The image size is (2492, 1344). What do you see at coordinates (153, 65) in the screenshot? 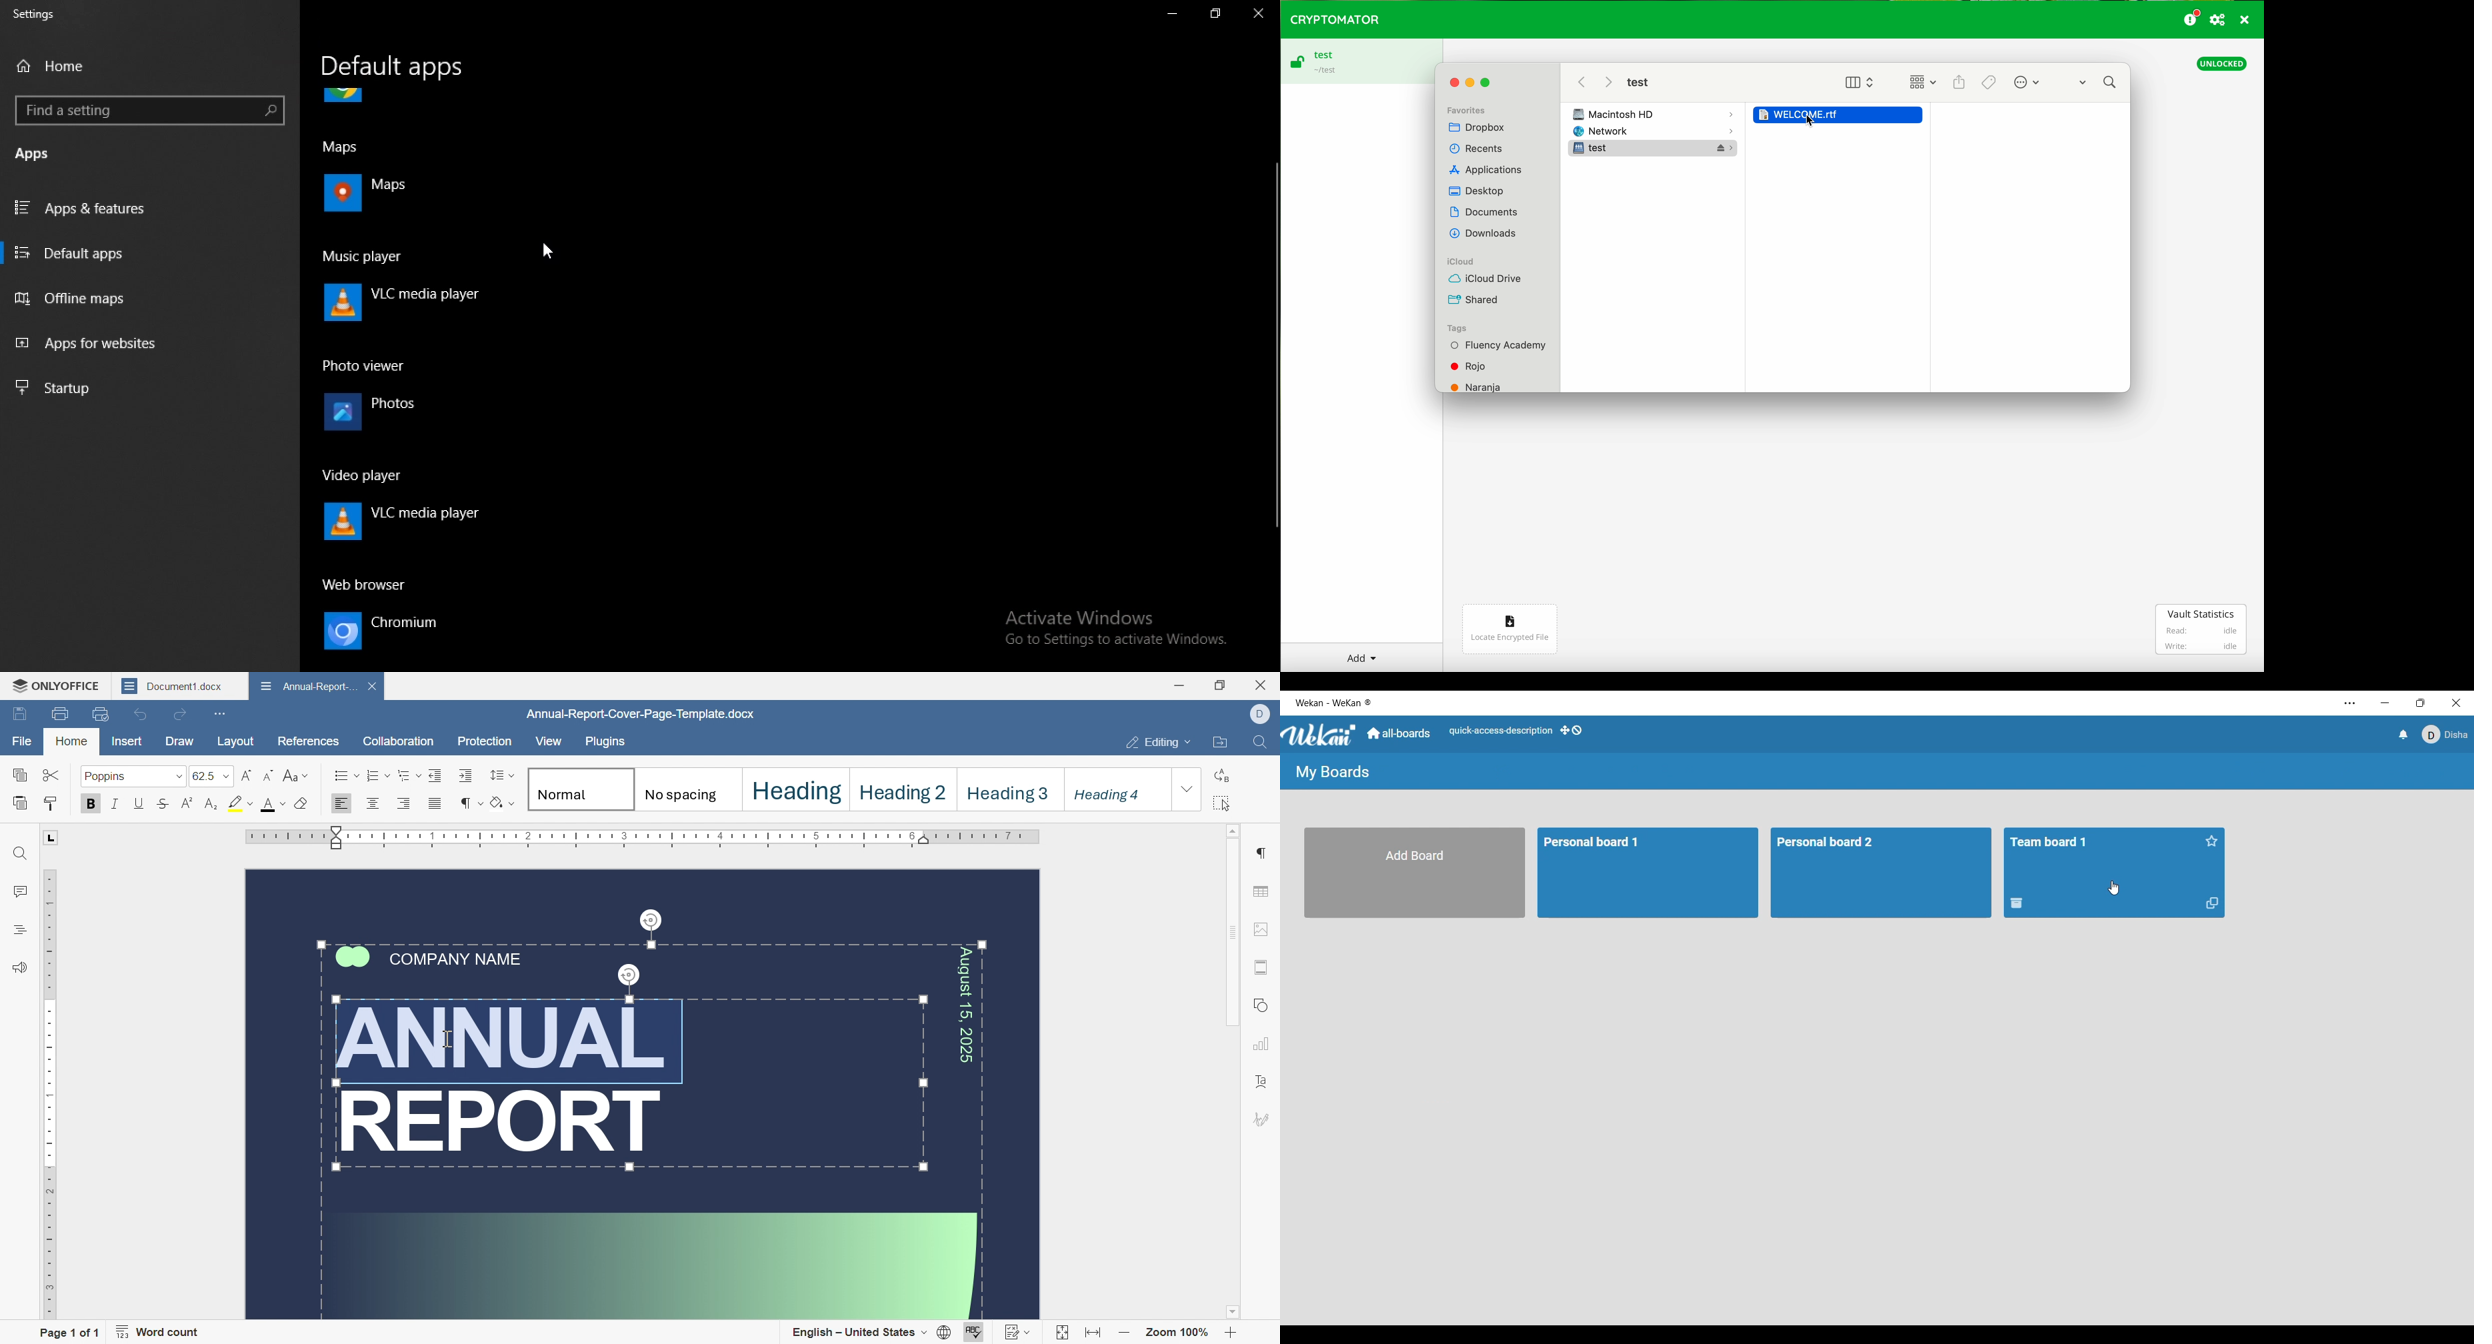
I see `home` at bounding box center [153, 65].